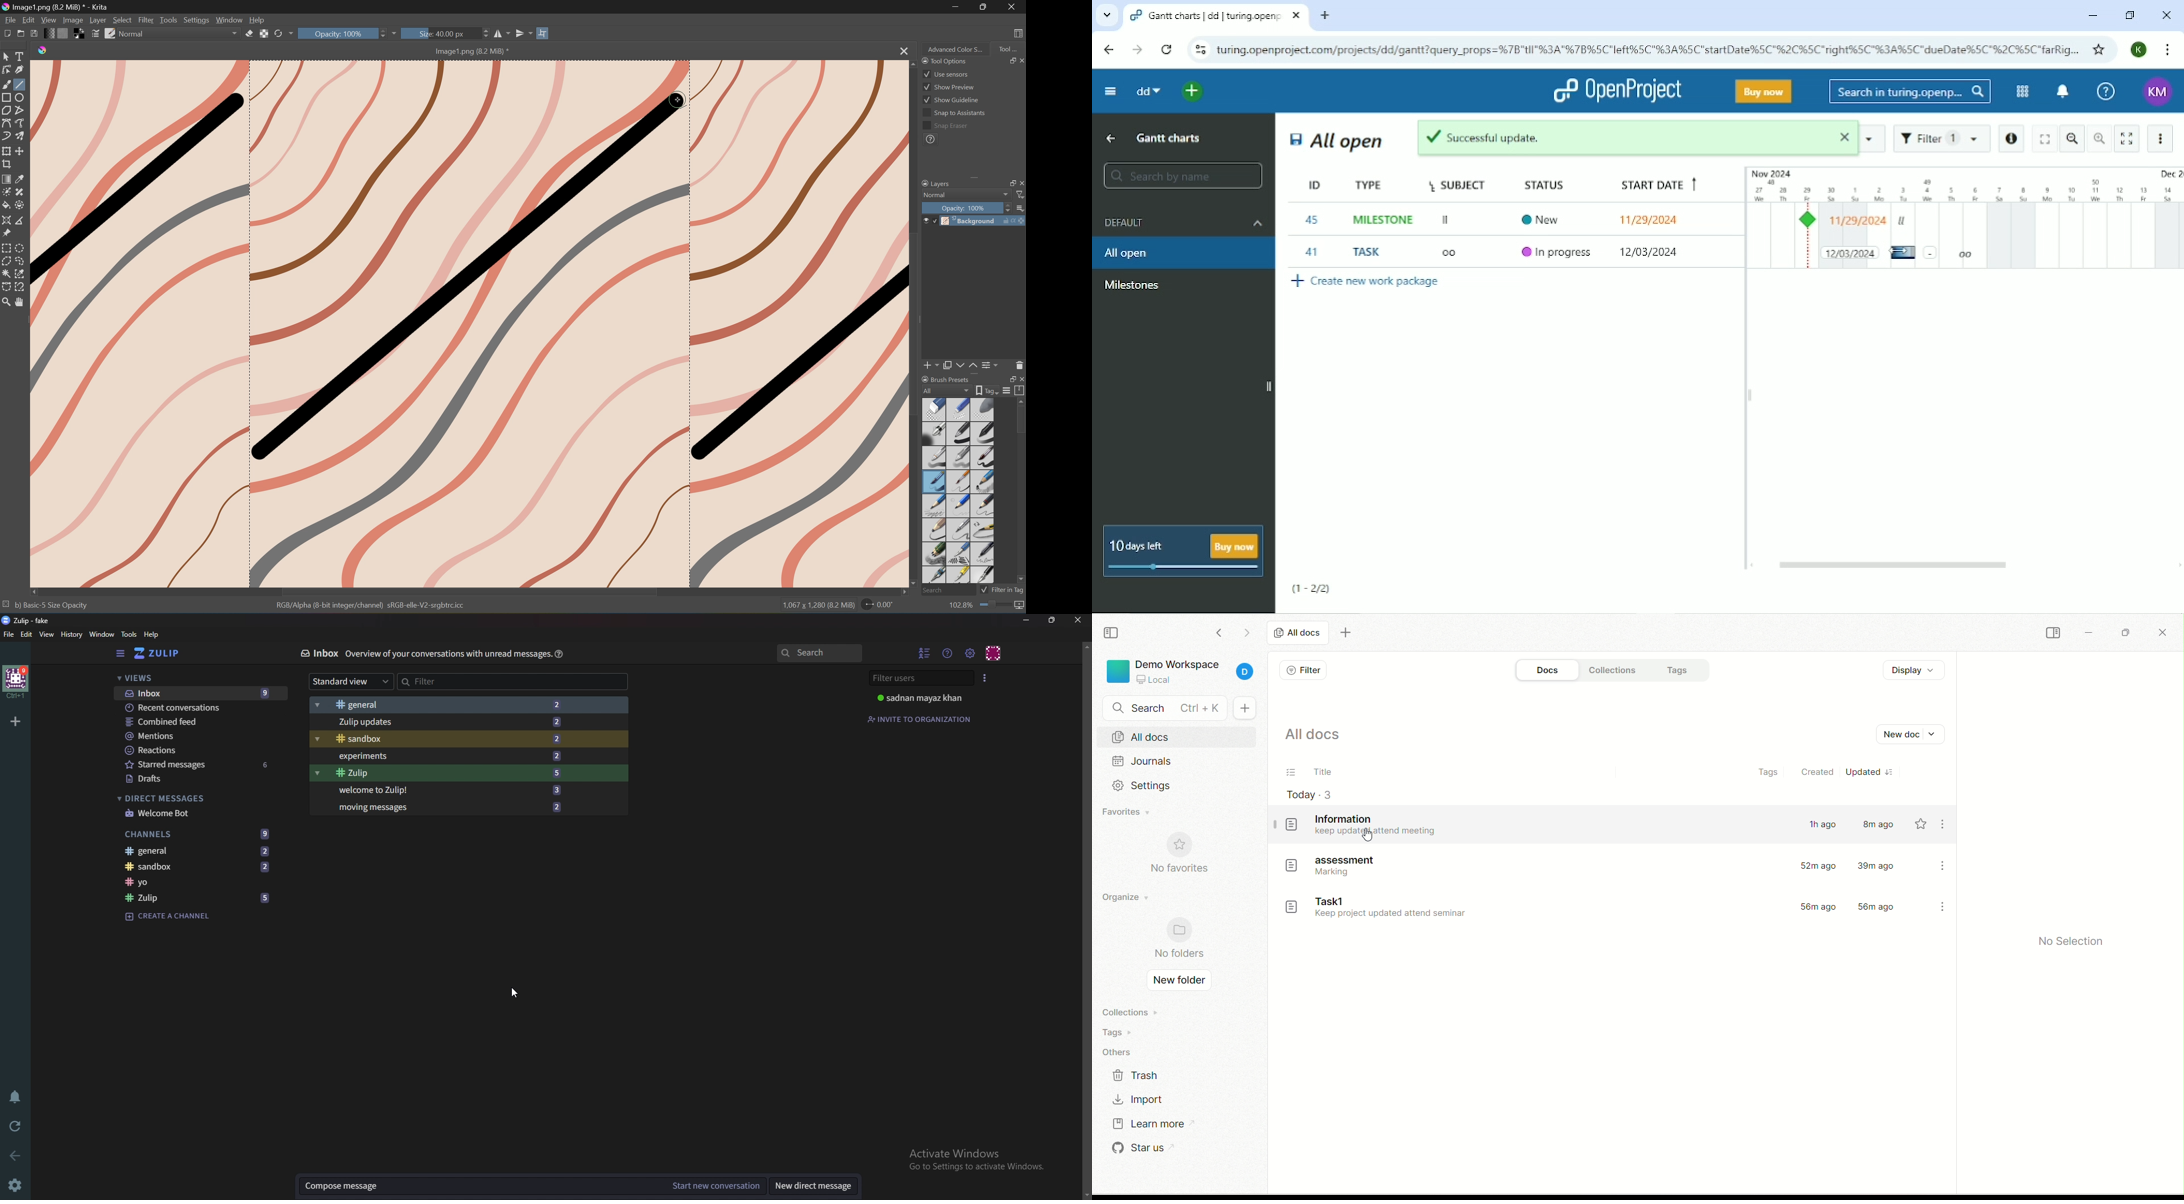 This screenshot has height=1204, width=2184. What do you see at coordinates (973, 366) in the screenshot?
I see `Move layer or mask up` at bounding box center [973, 366].